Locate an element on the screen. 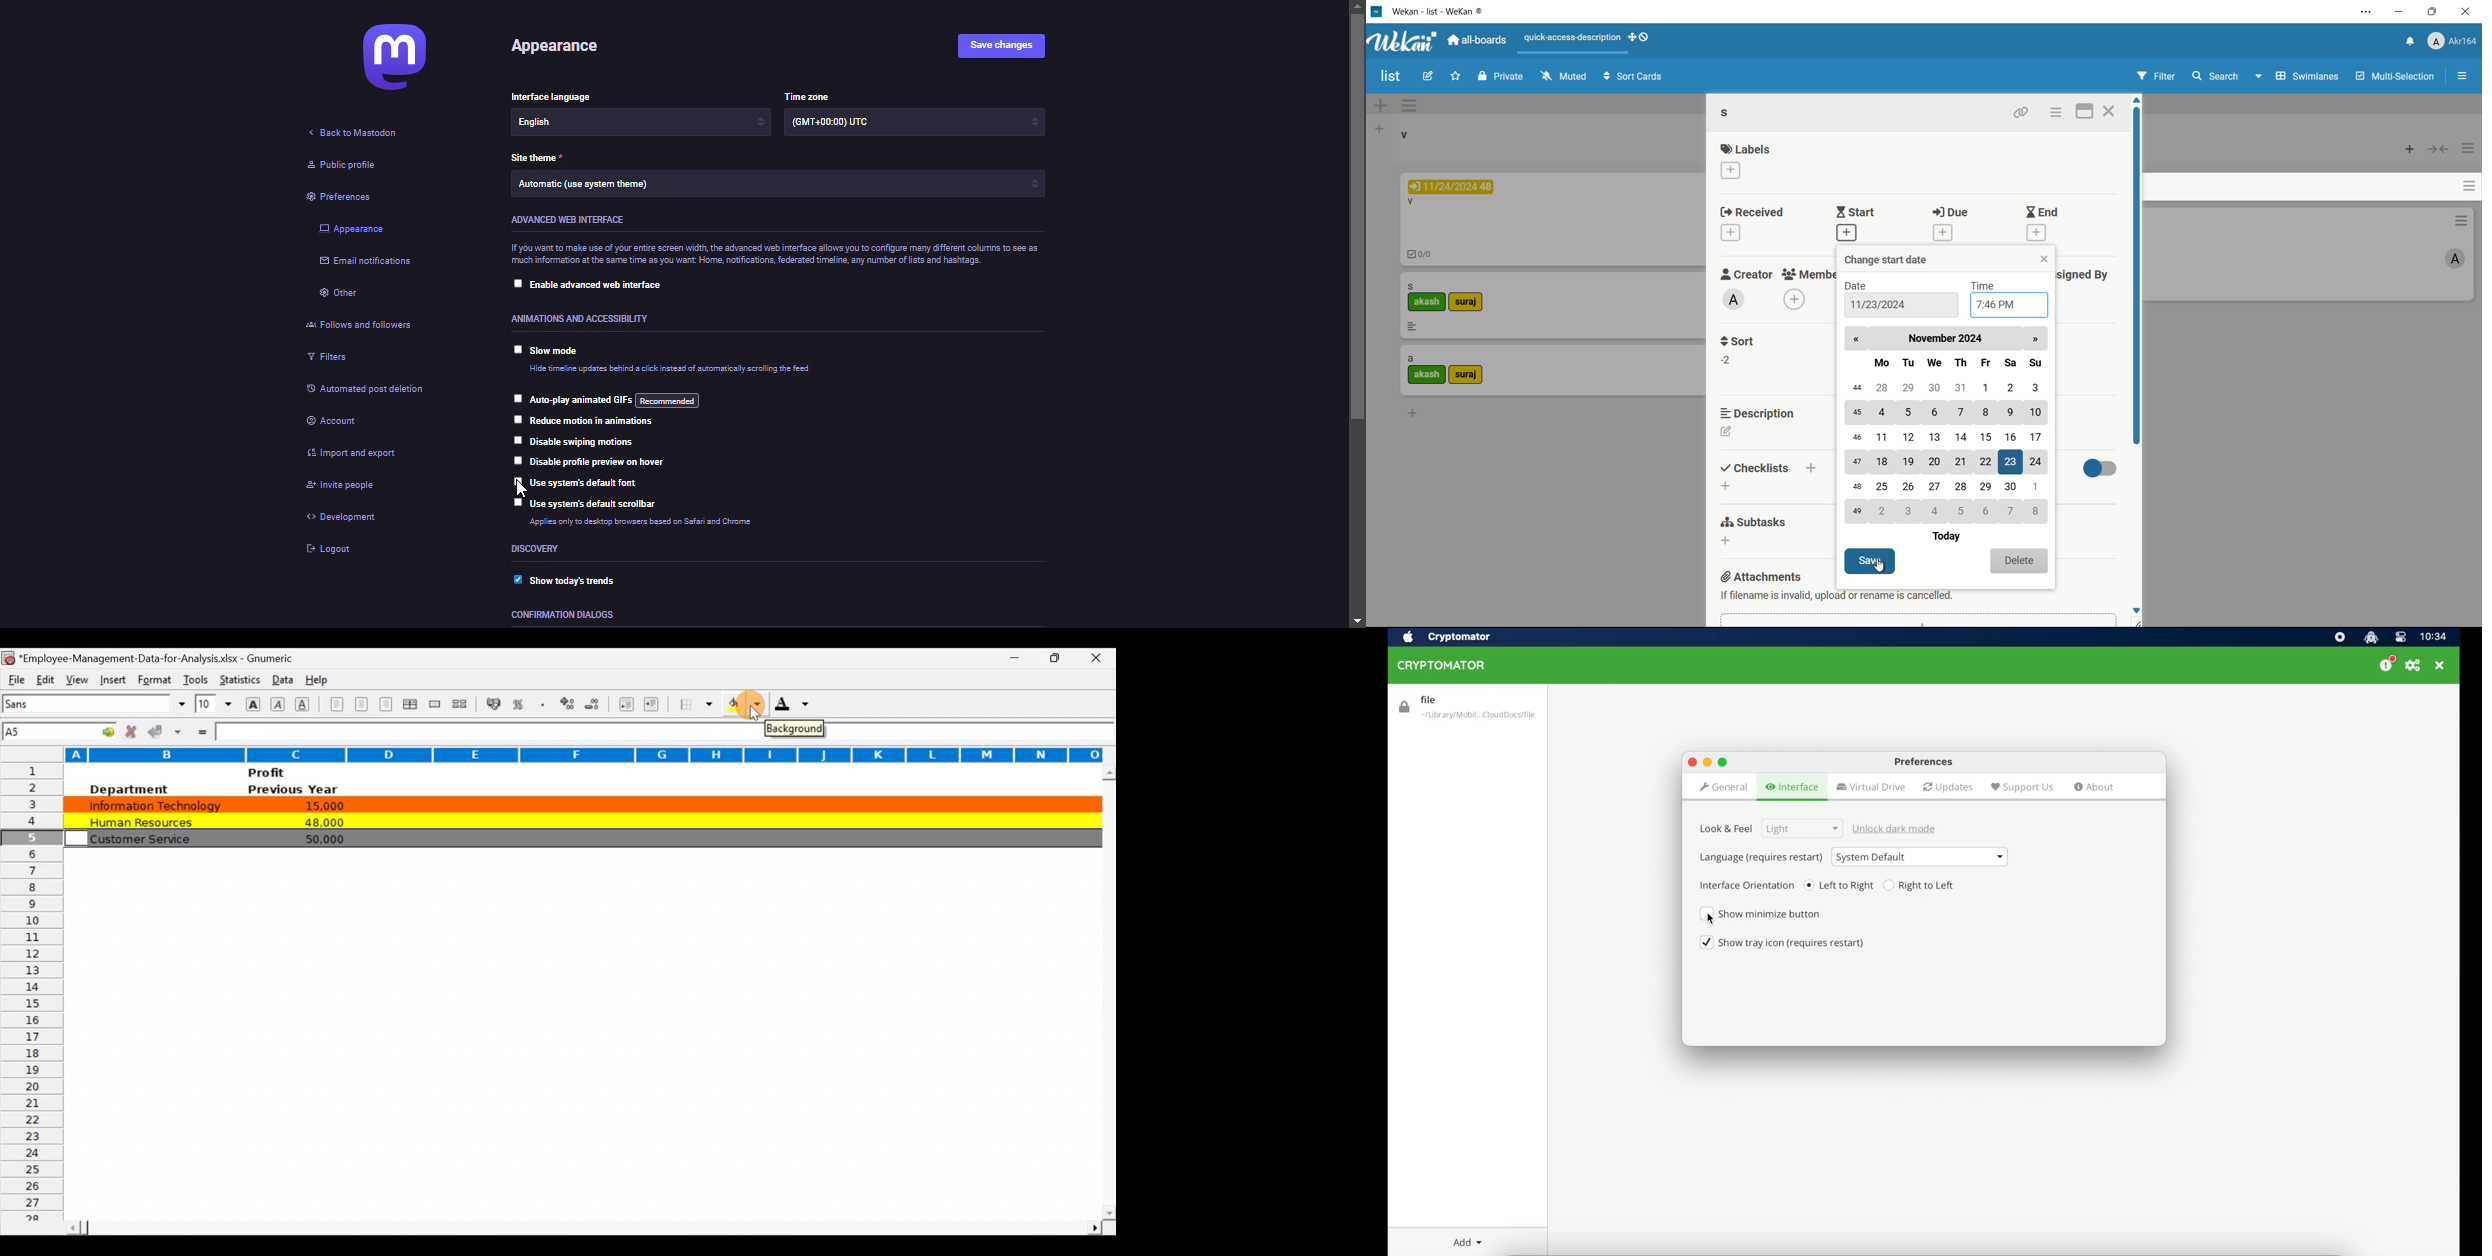  swimlanes is located at coordinates (2309, 76).